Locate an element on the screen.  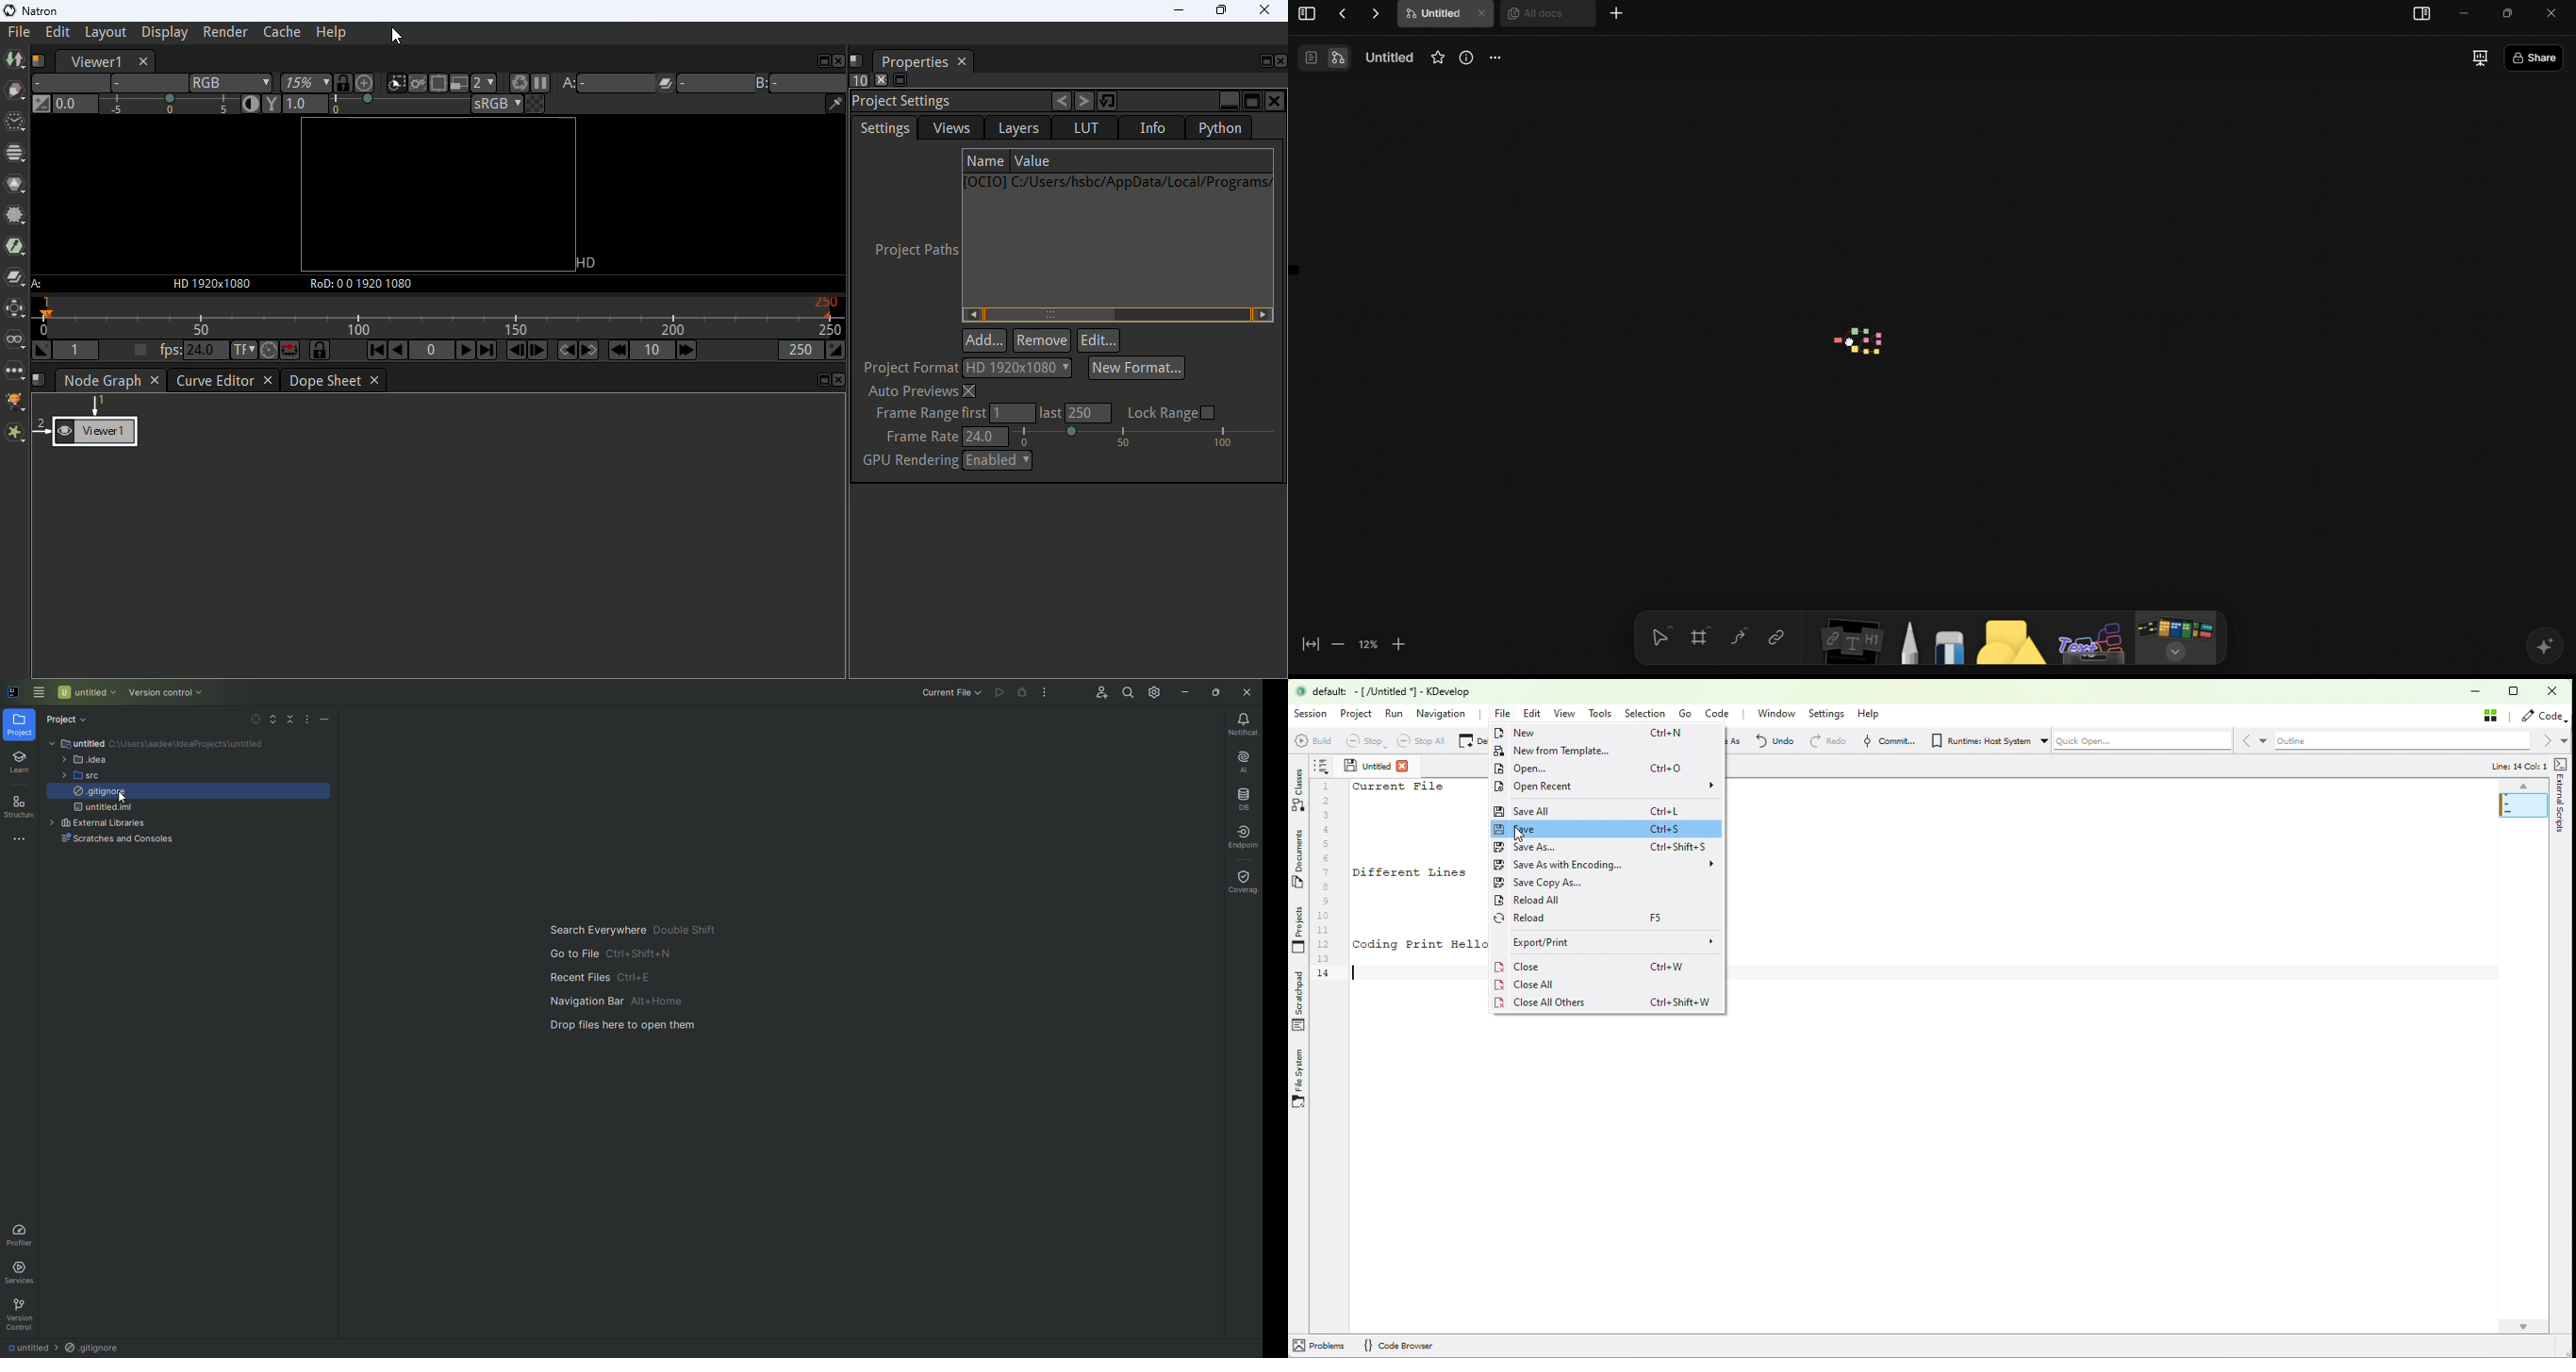
close tab is located at coordinates (1405, 766).